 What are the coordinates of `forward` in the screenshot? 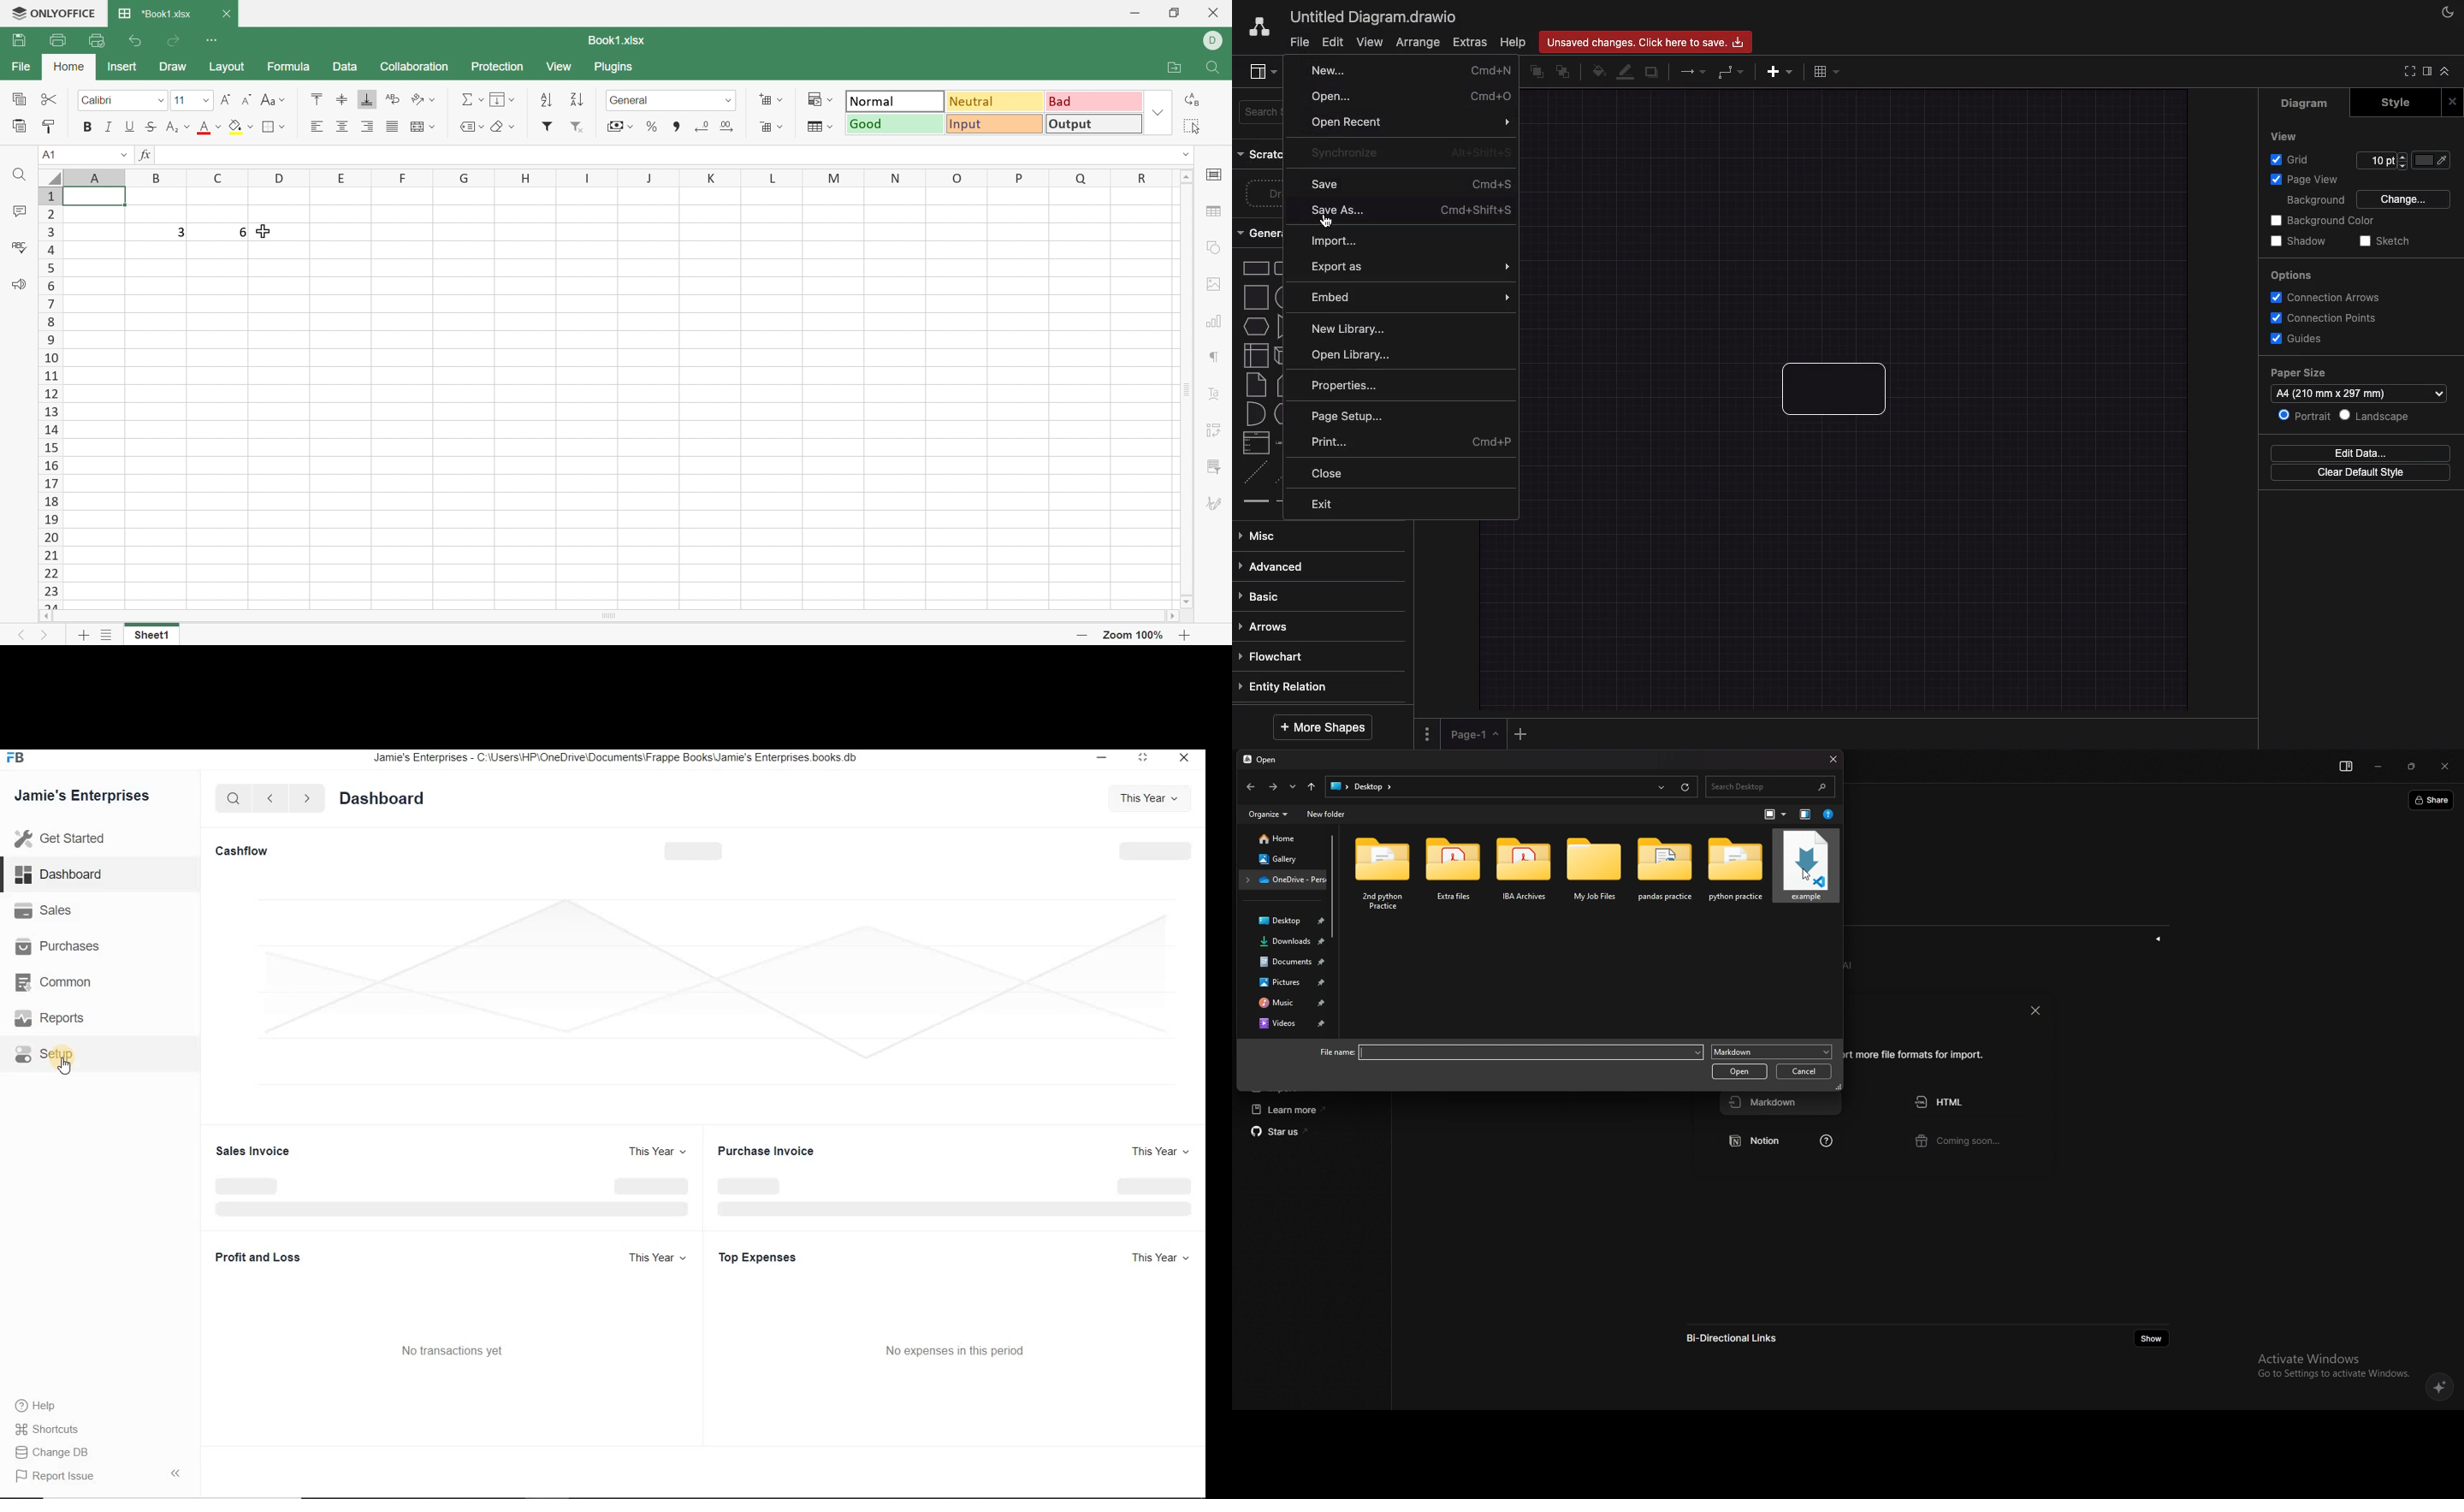 It's located at (308, 798).